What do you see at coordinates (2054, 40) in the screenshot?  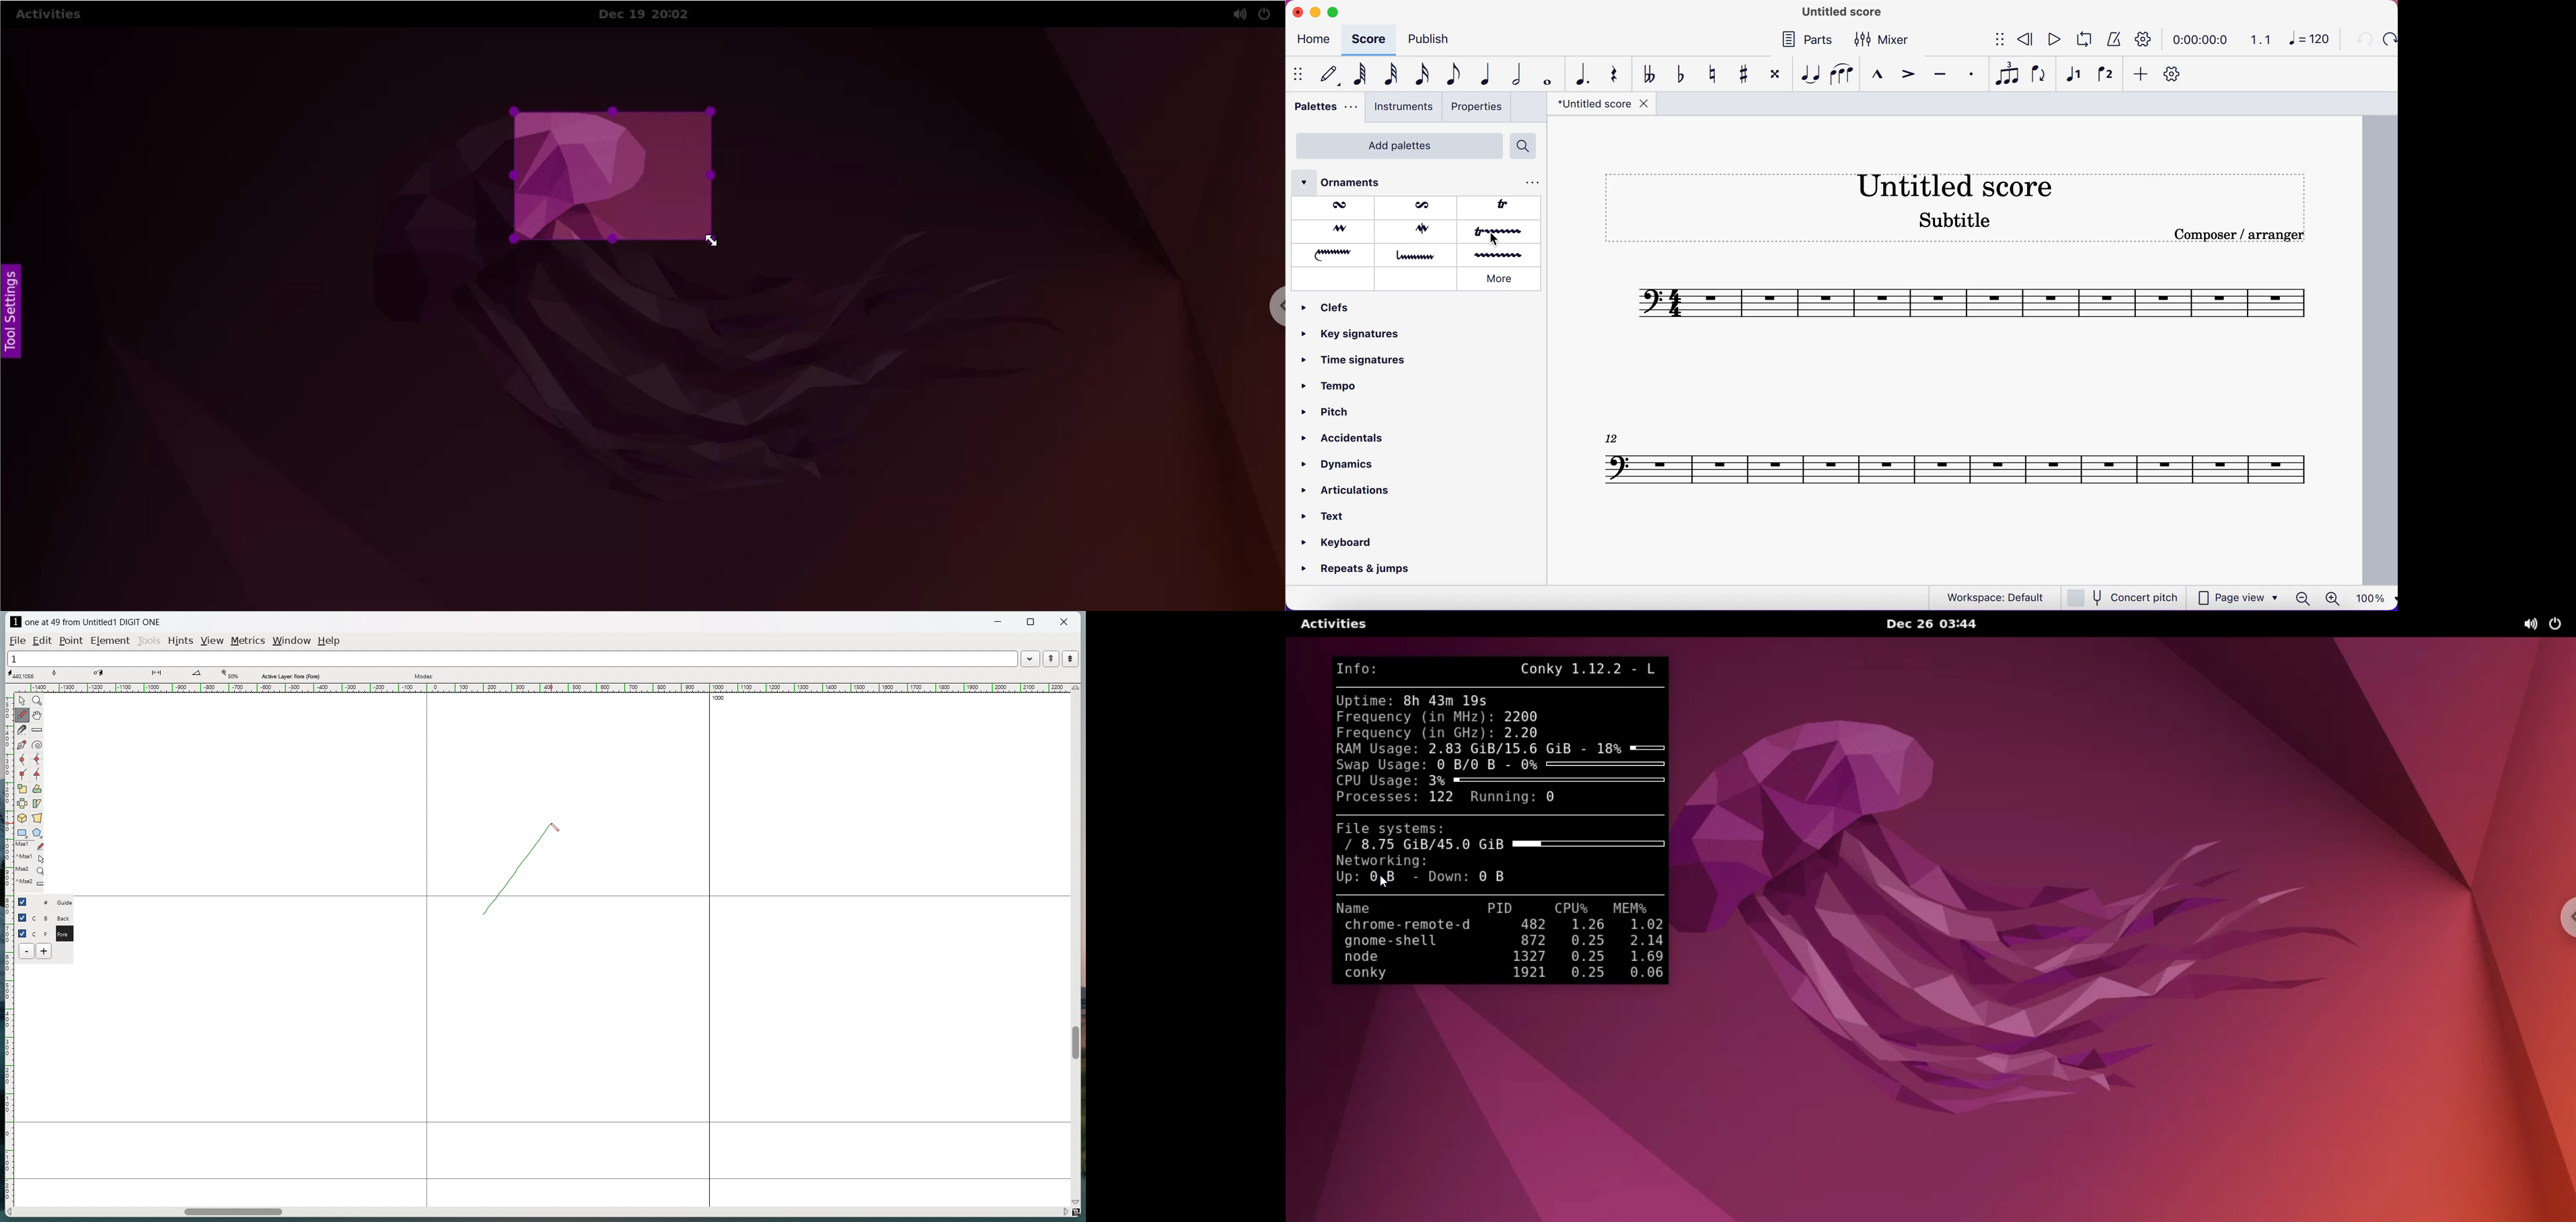 I see `play` at bounding box center [2054, 40].